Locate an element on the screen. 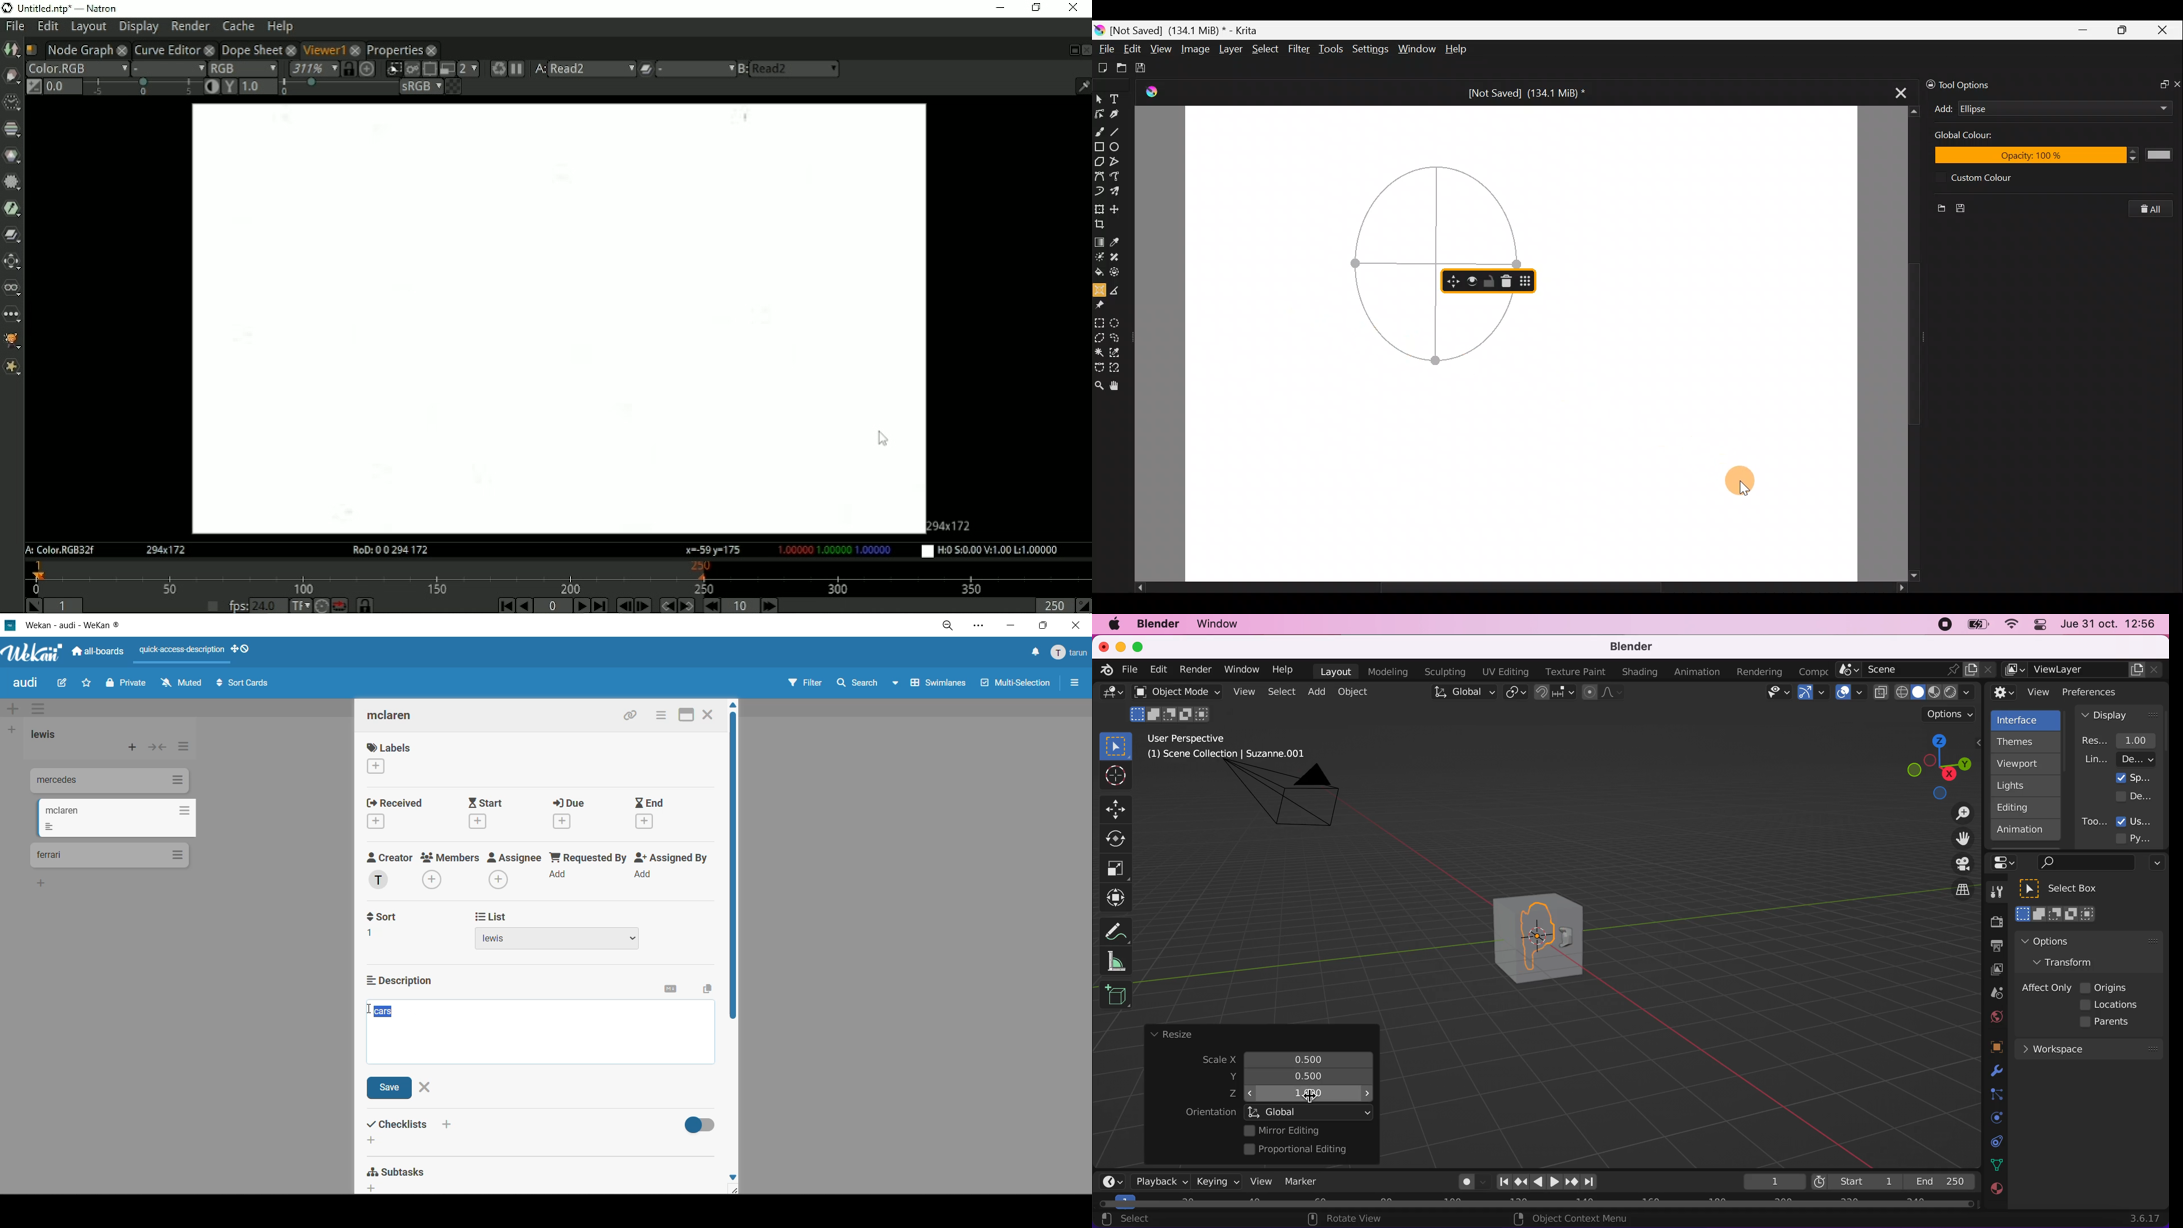 This screenshot has width=2184, height=1232. Last frame is located at coordinates (600, 605).